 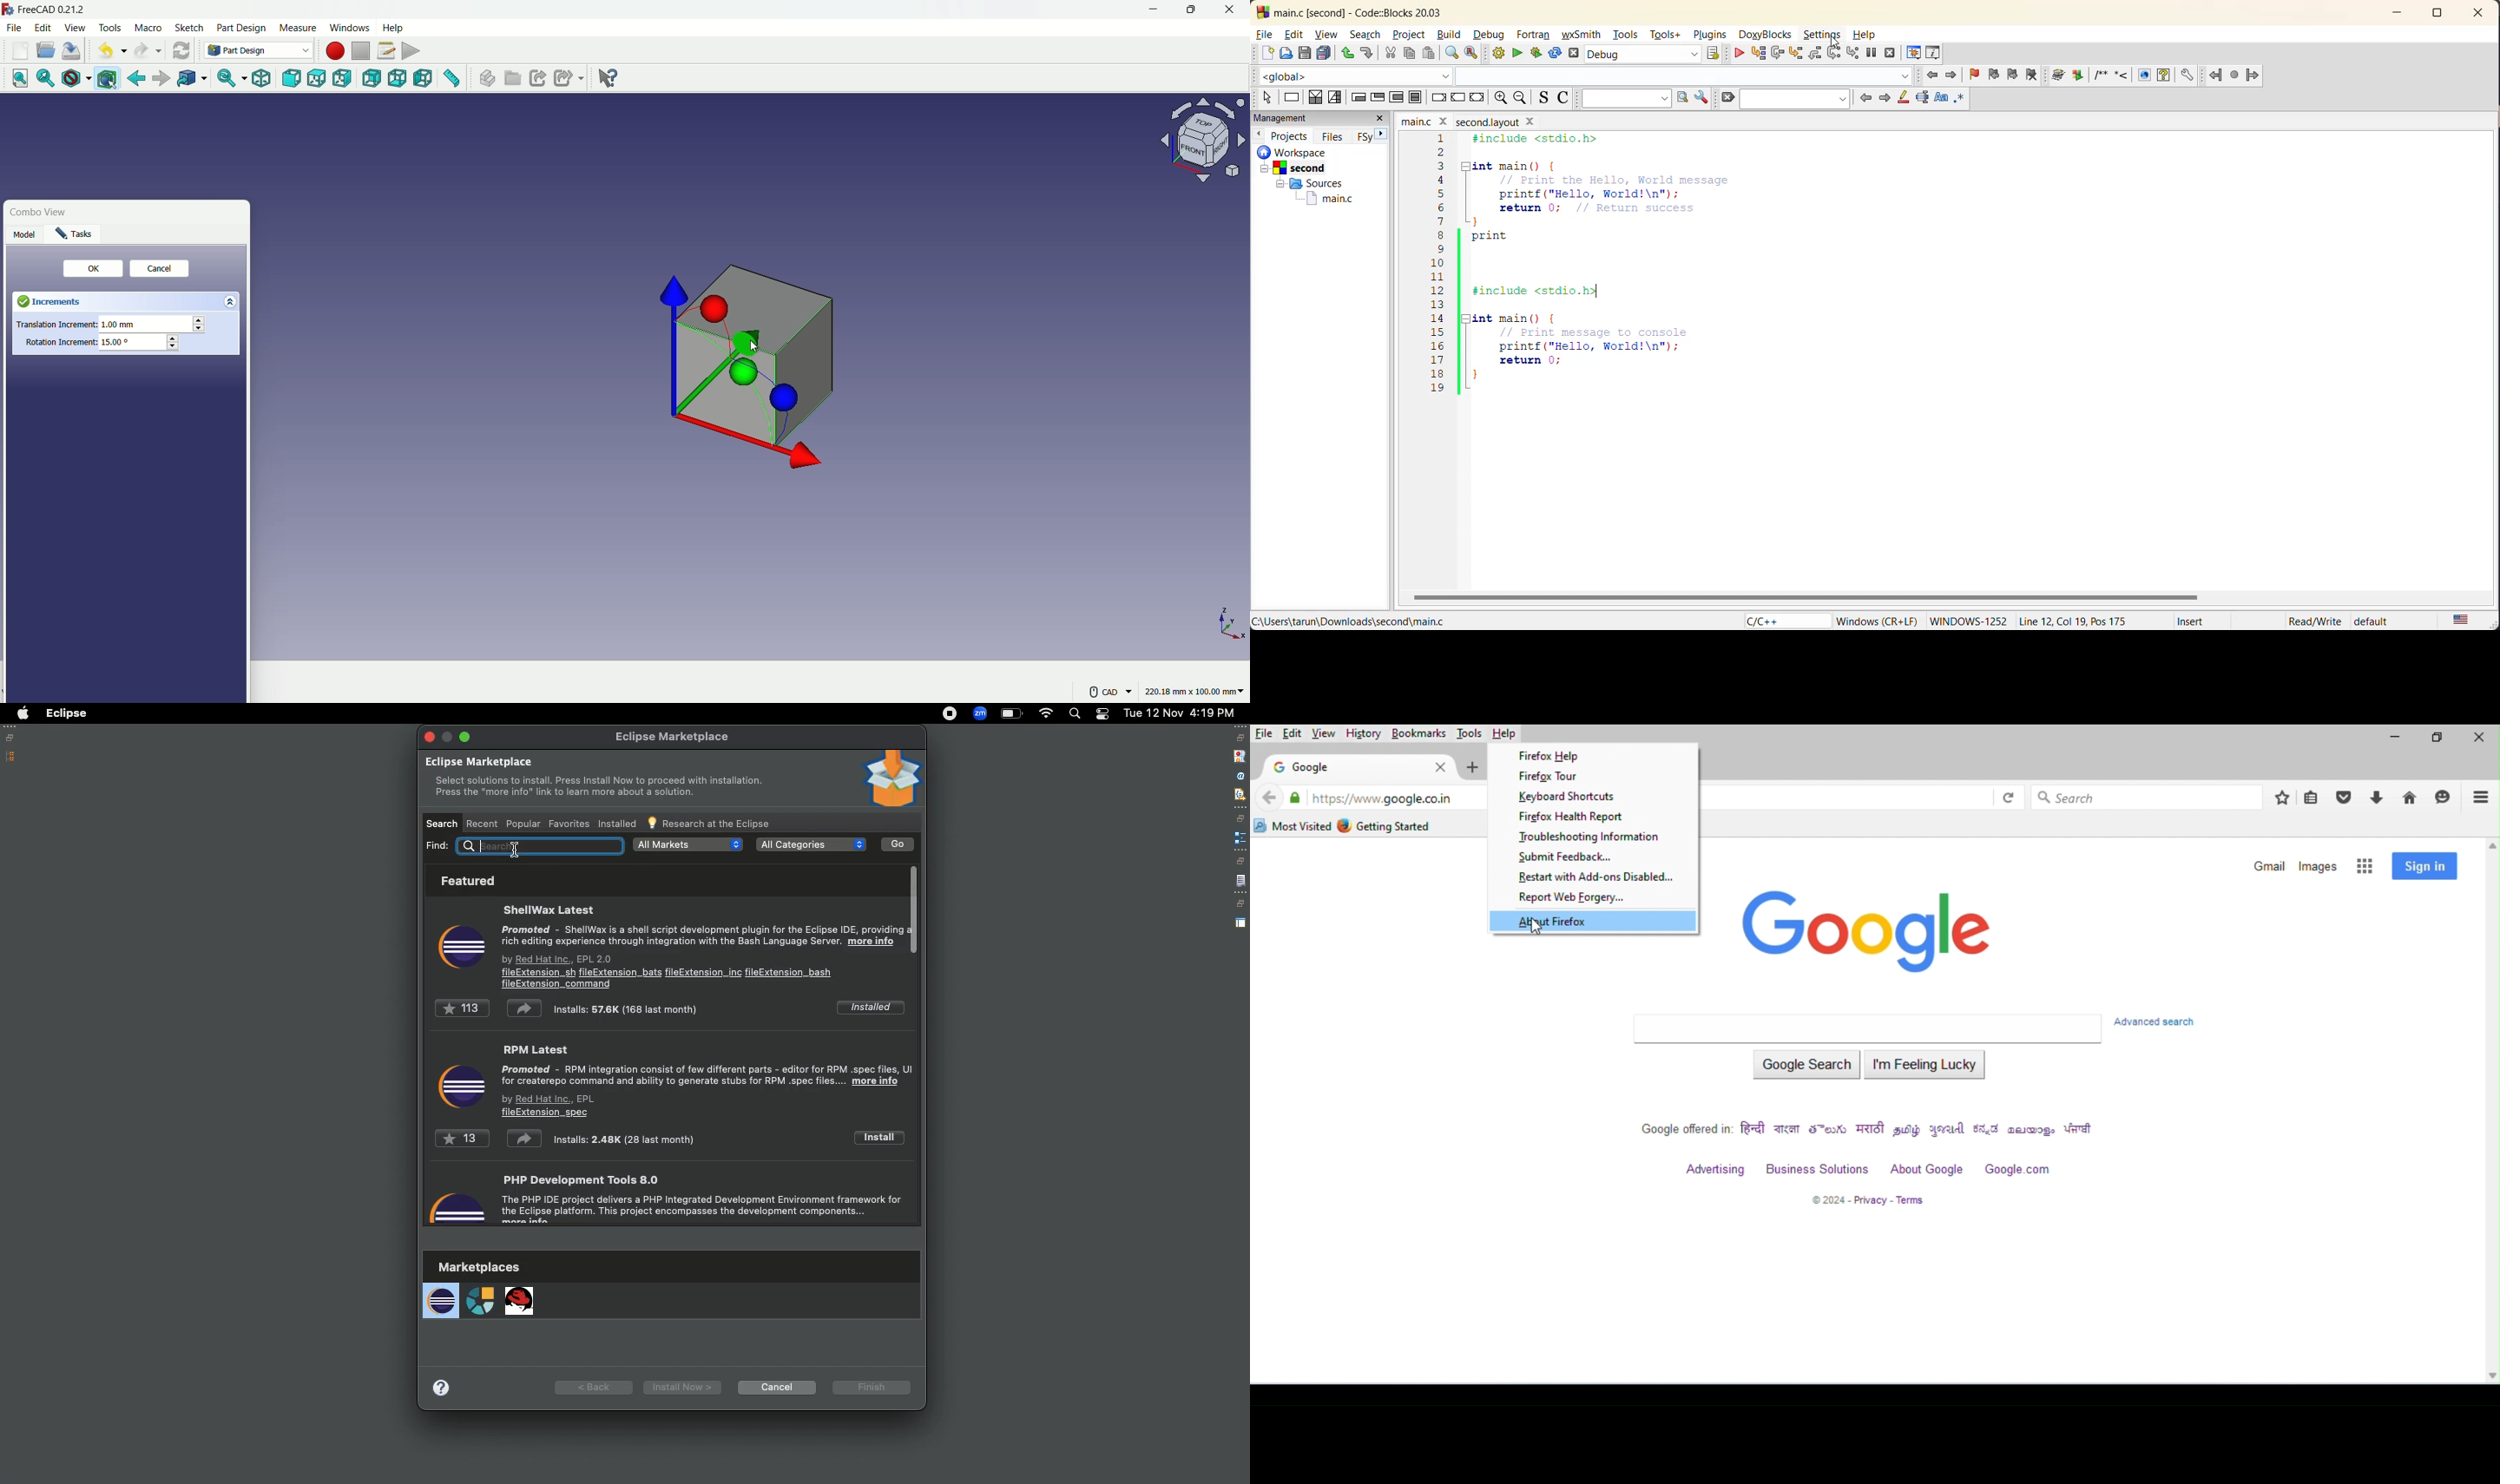 What do you see at coordinates (1921, 97) in the screenshot?
I see `selected text` at bounding box center [1921, 97].